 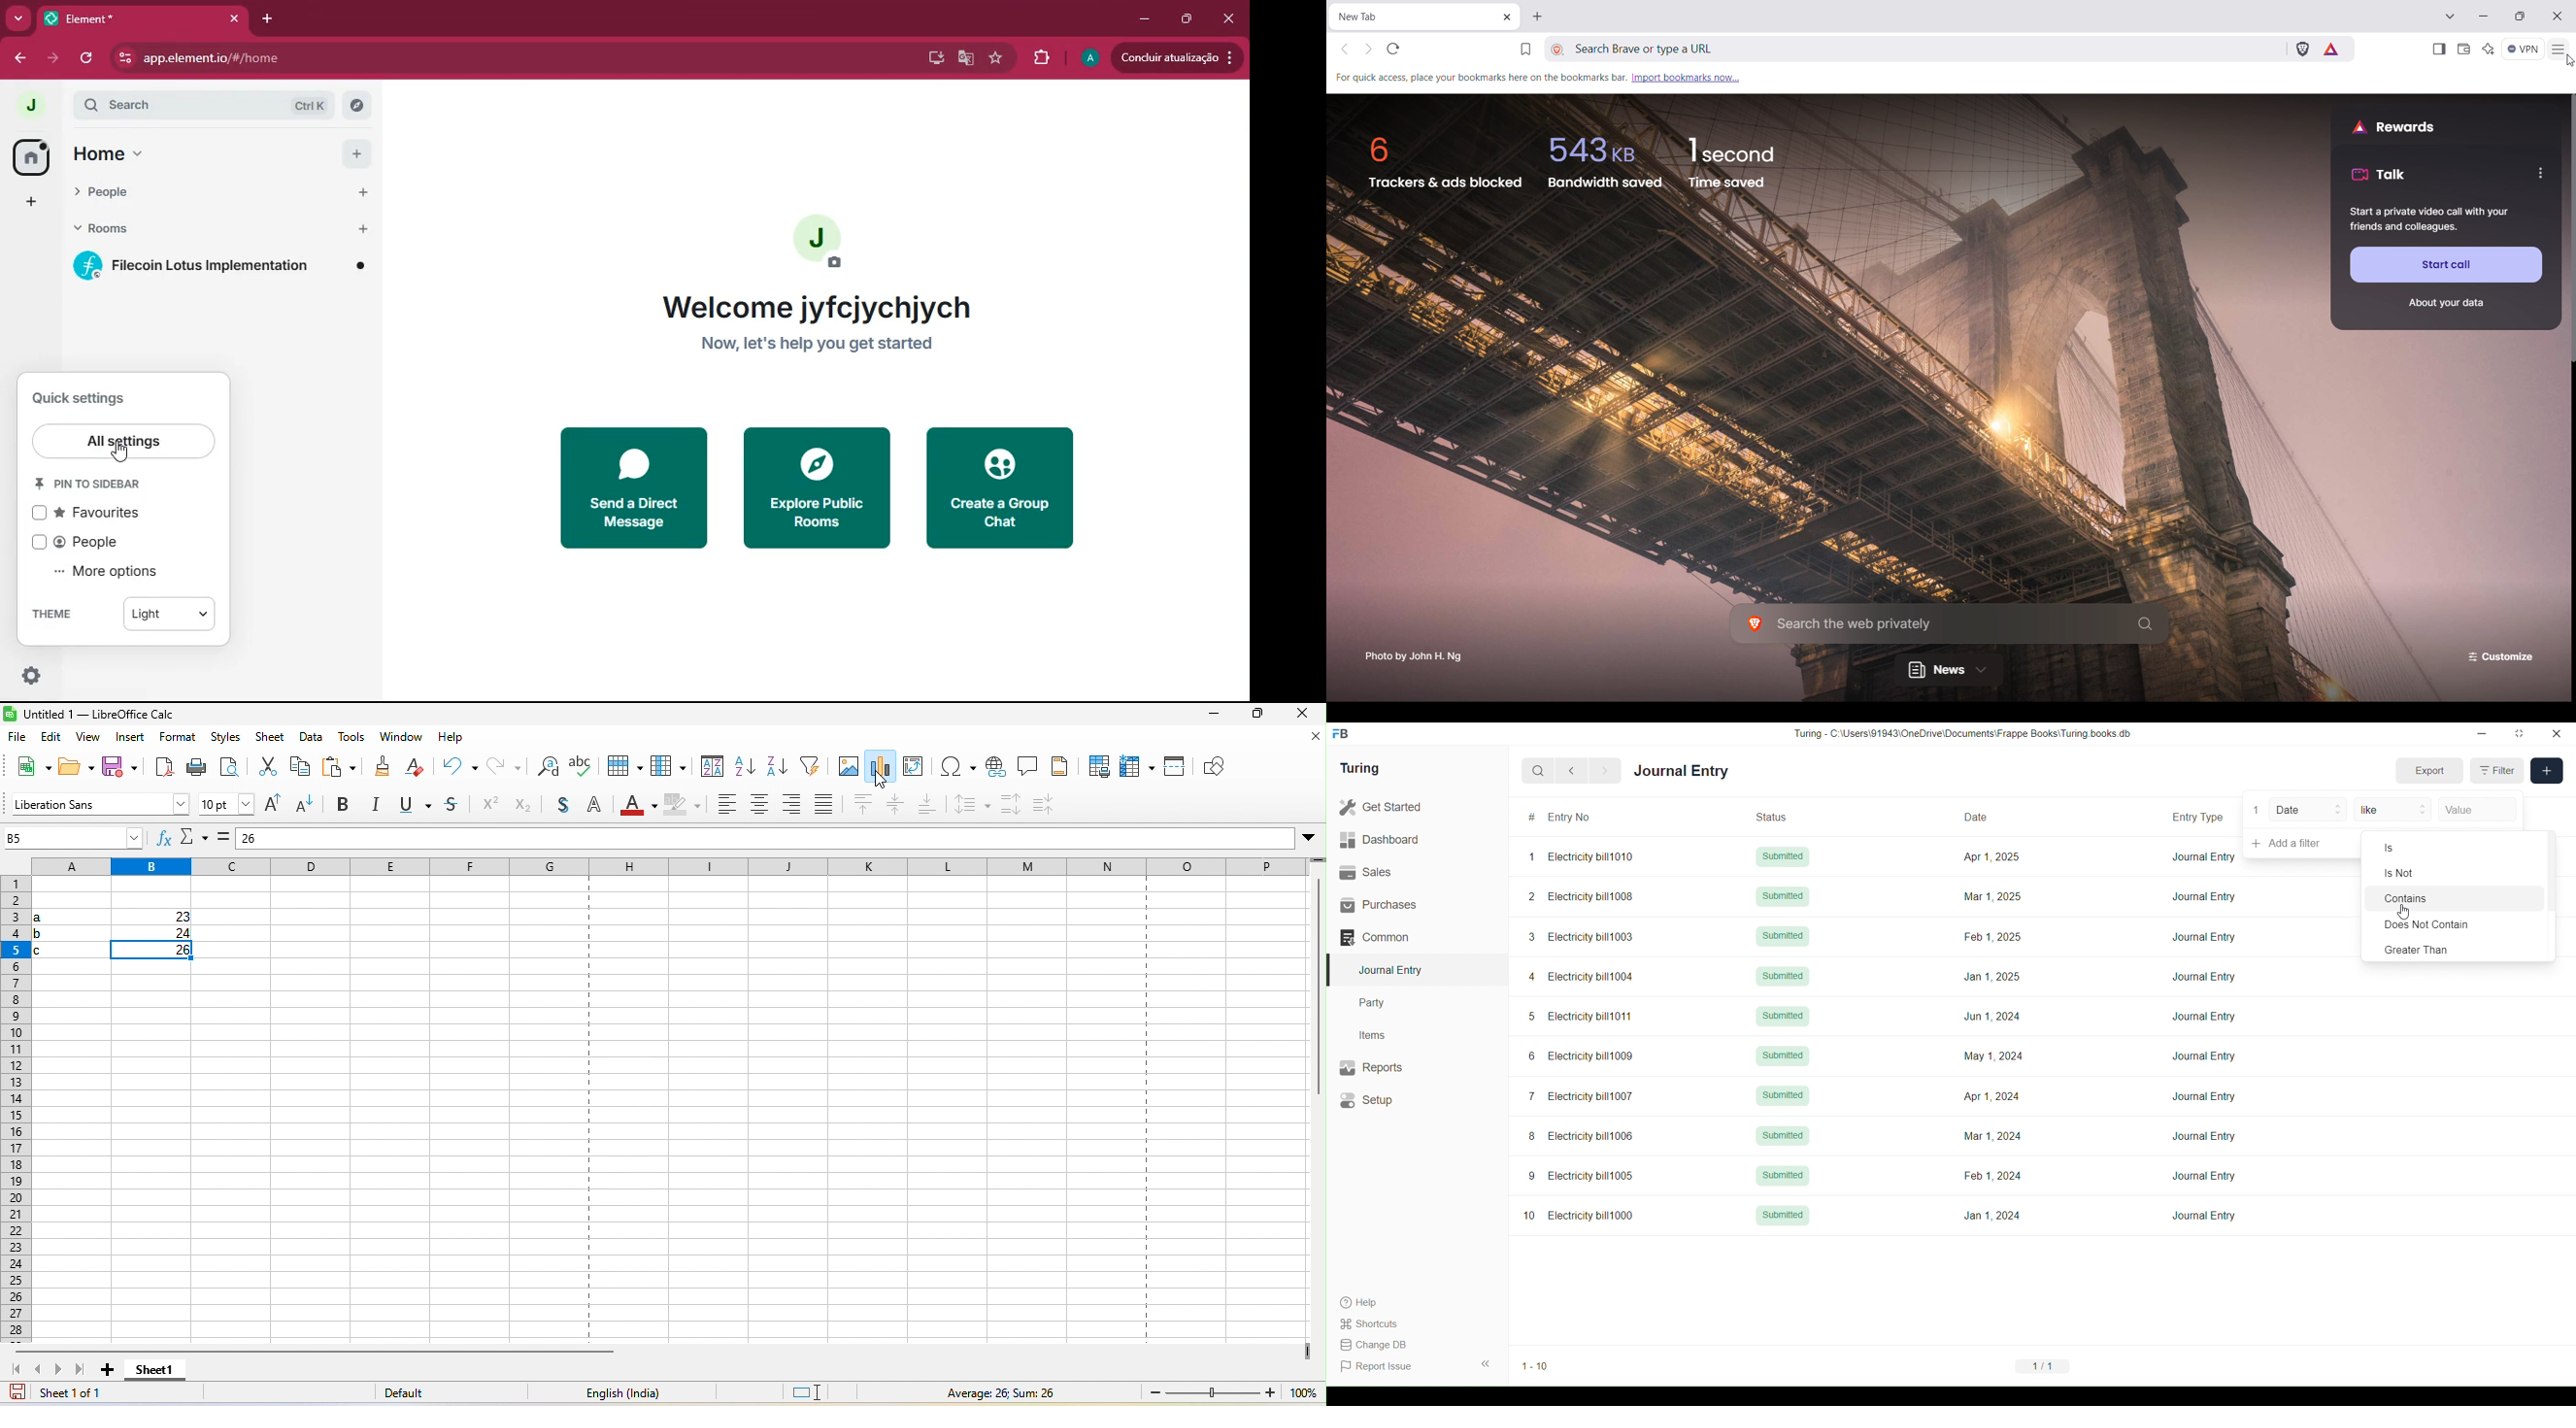 I want to click on column headings, so click(x=674, y=863).